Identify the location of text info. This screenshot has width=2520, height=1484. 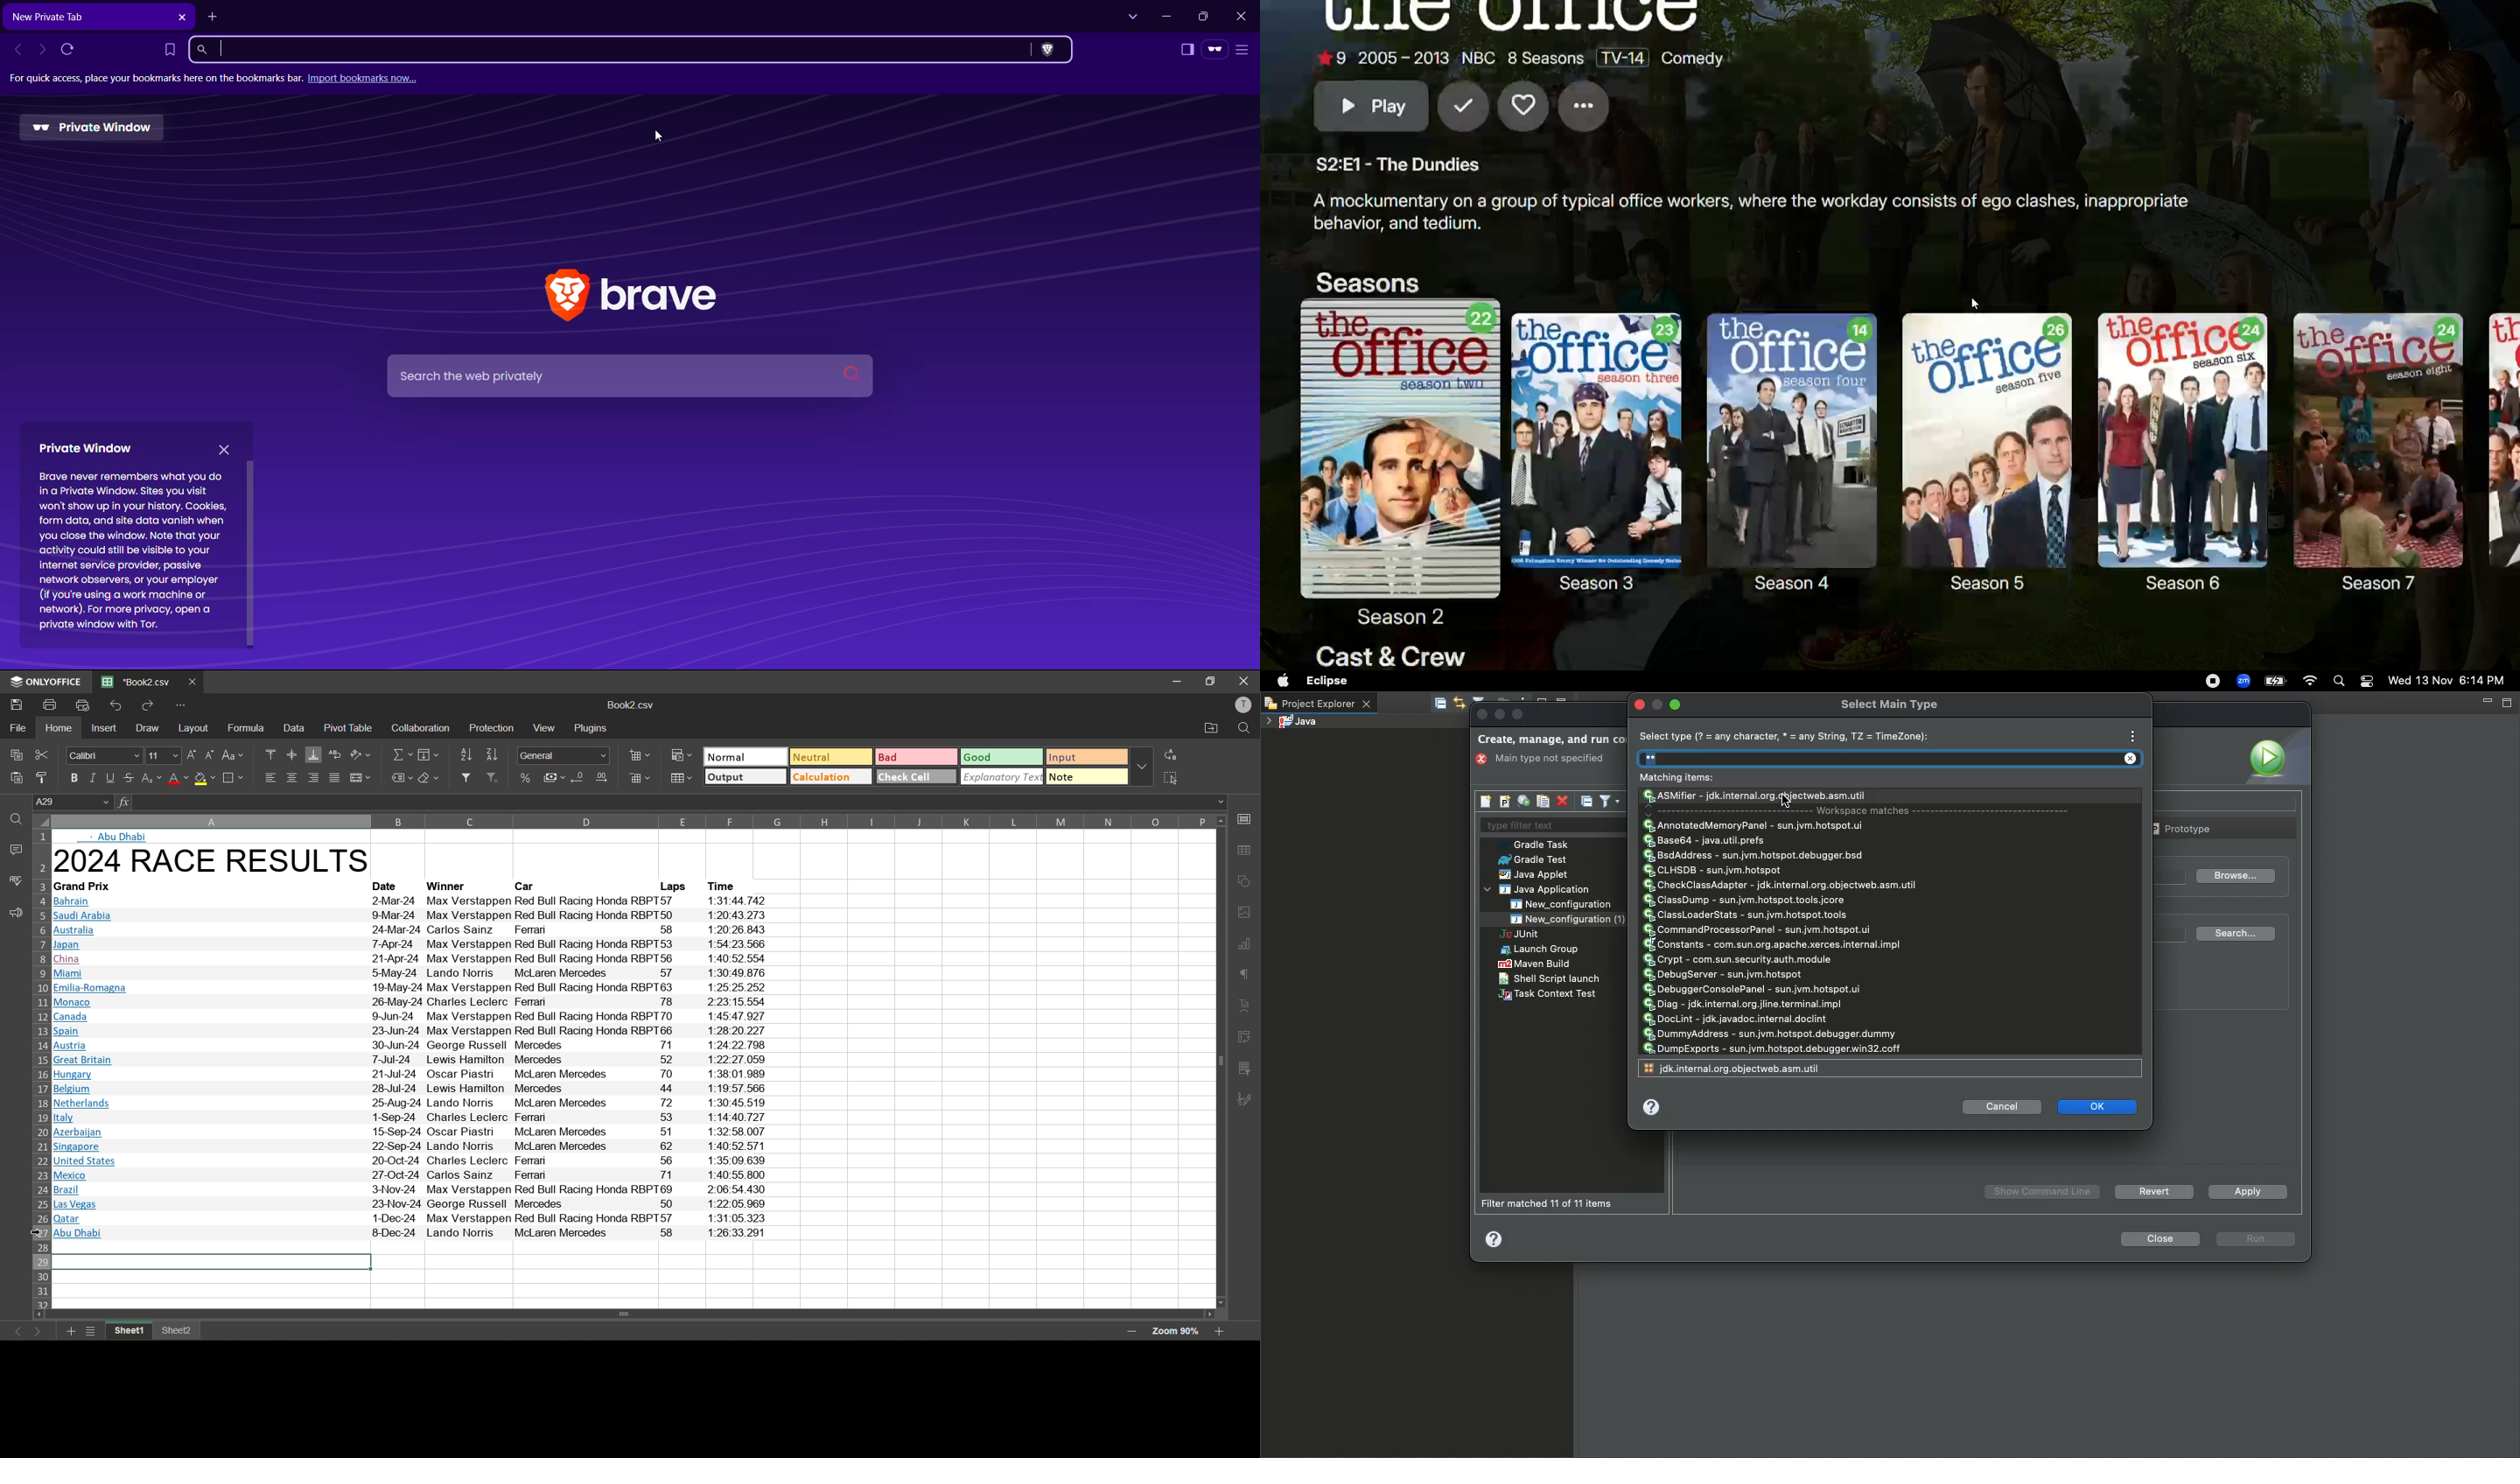
(415, 959).